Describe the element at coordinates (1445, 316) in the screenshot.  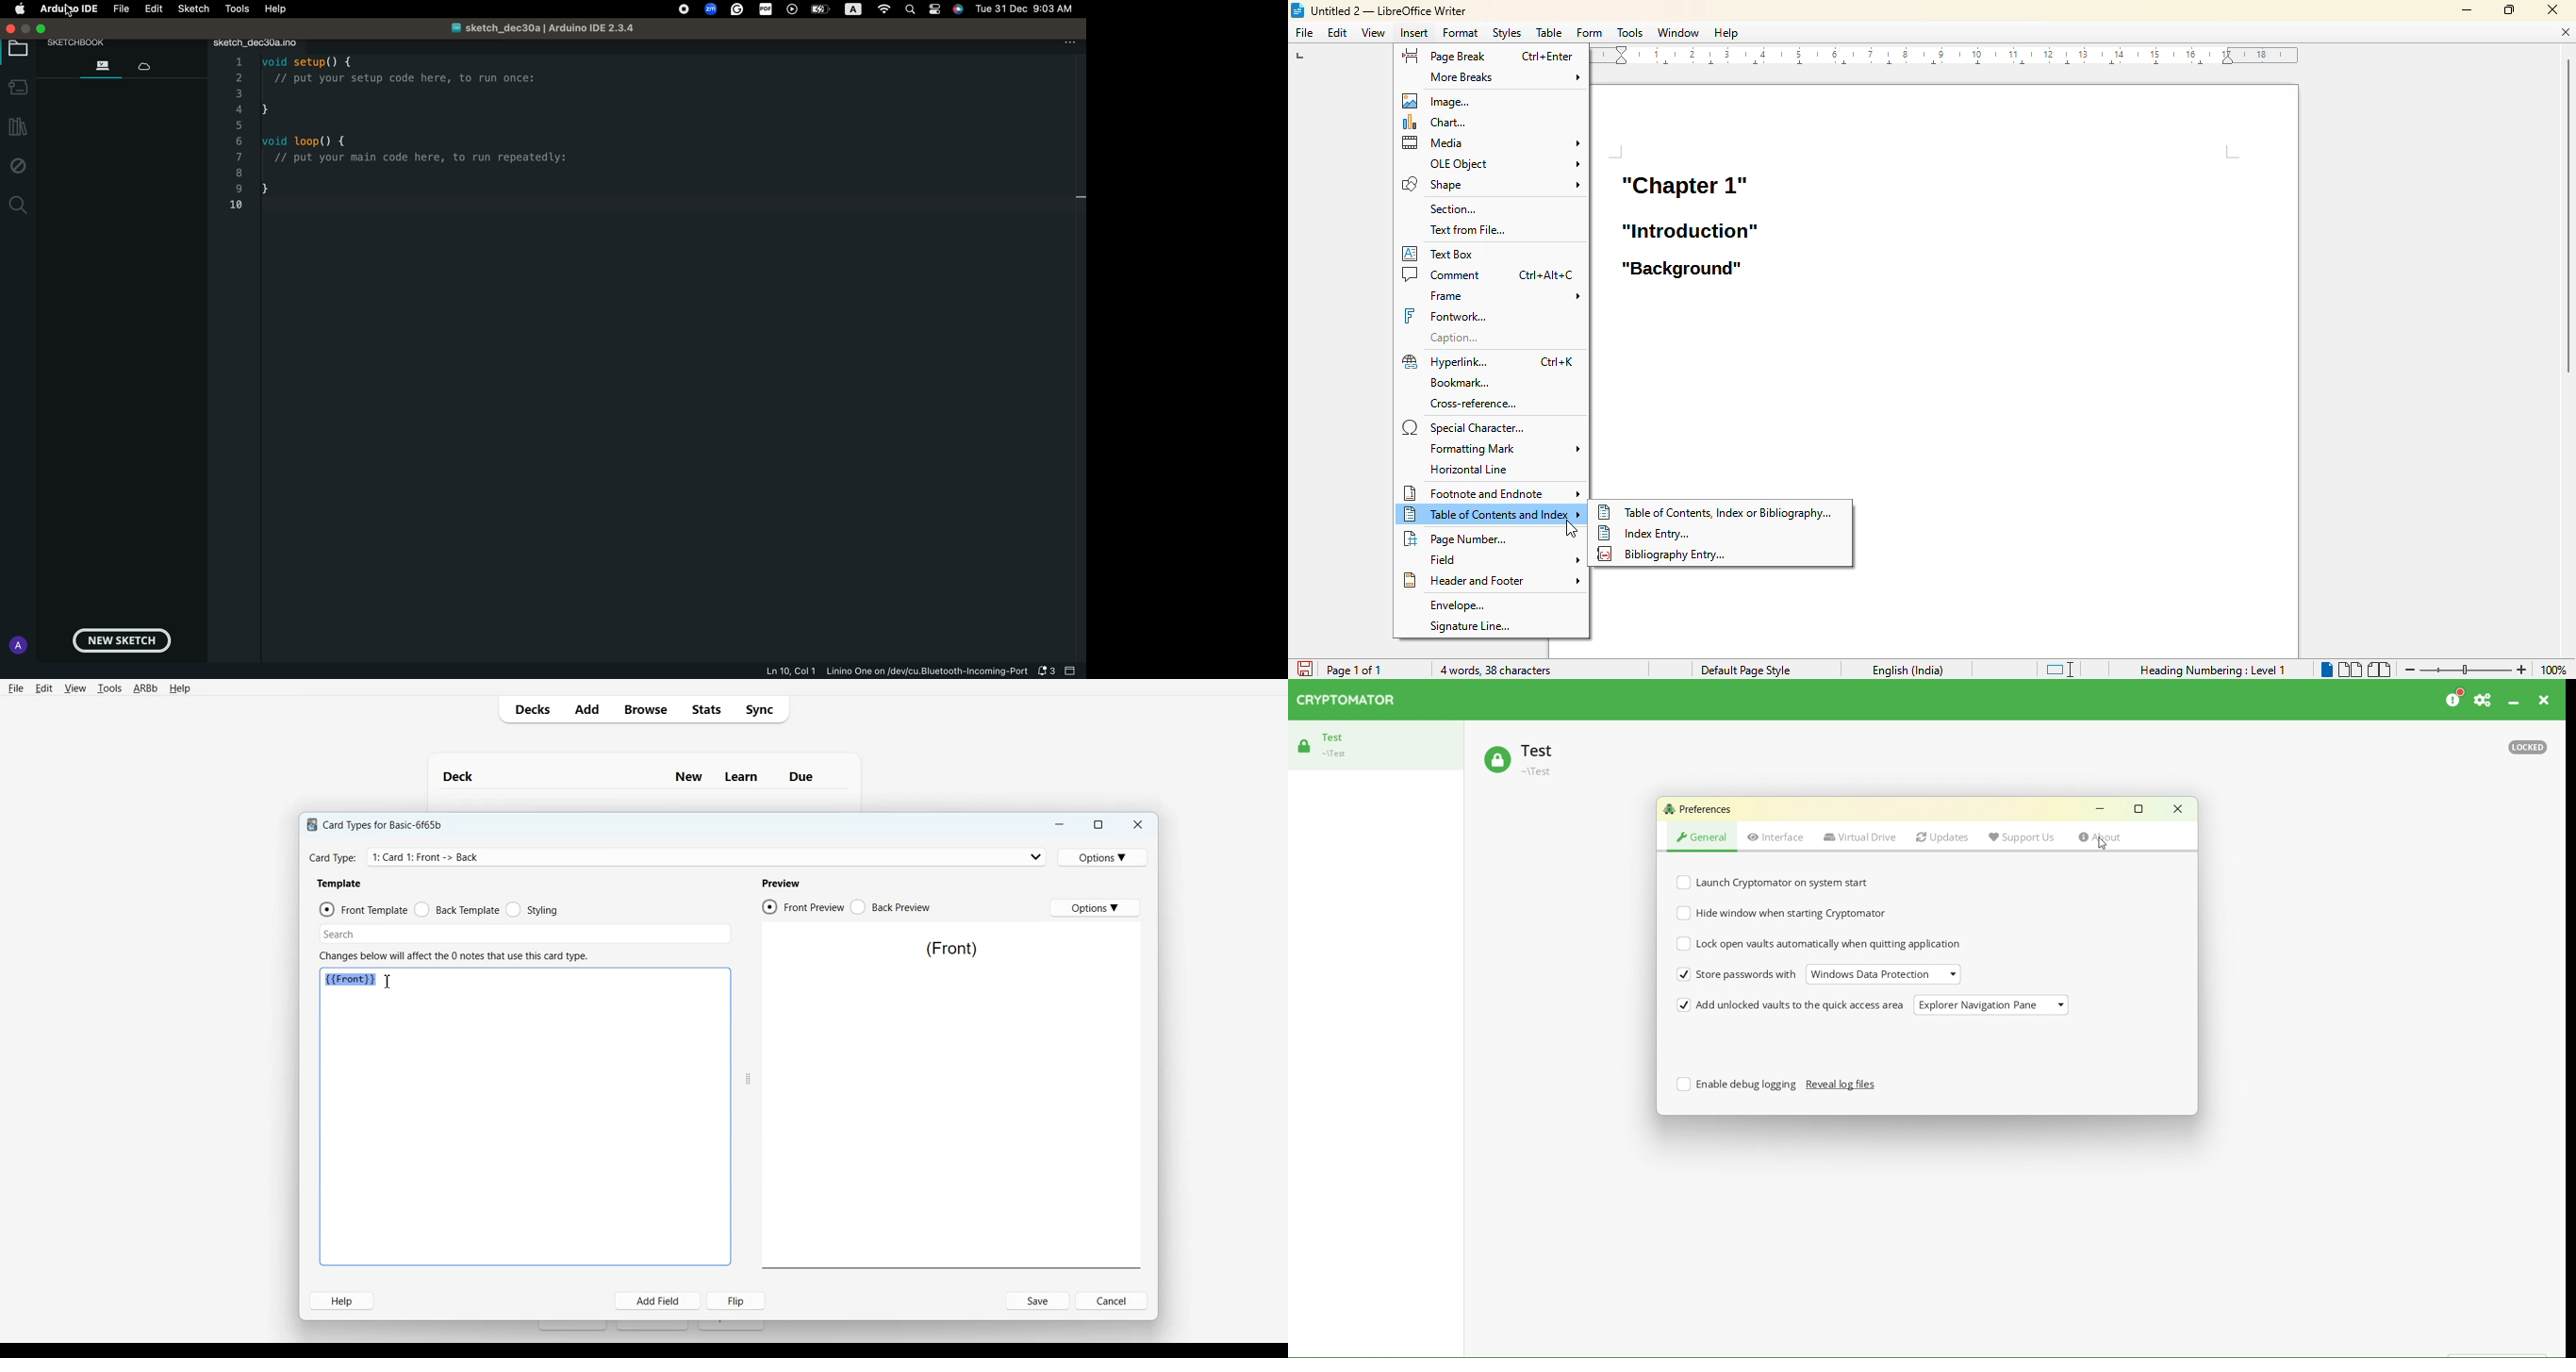
I see `fontwork` at that location.